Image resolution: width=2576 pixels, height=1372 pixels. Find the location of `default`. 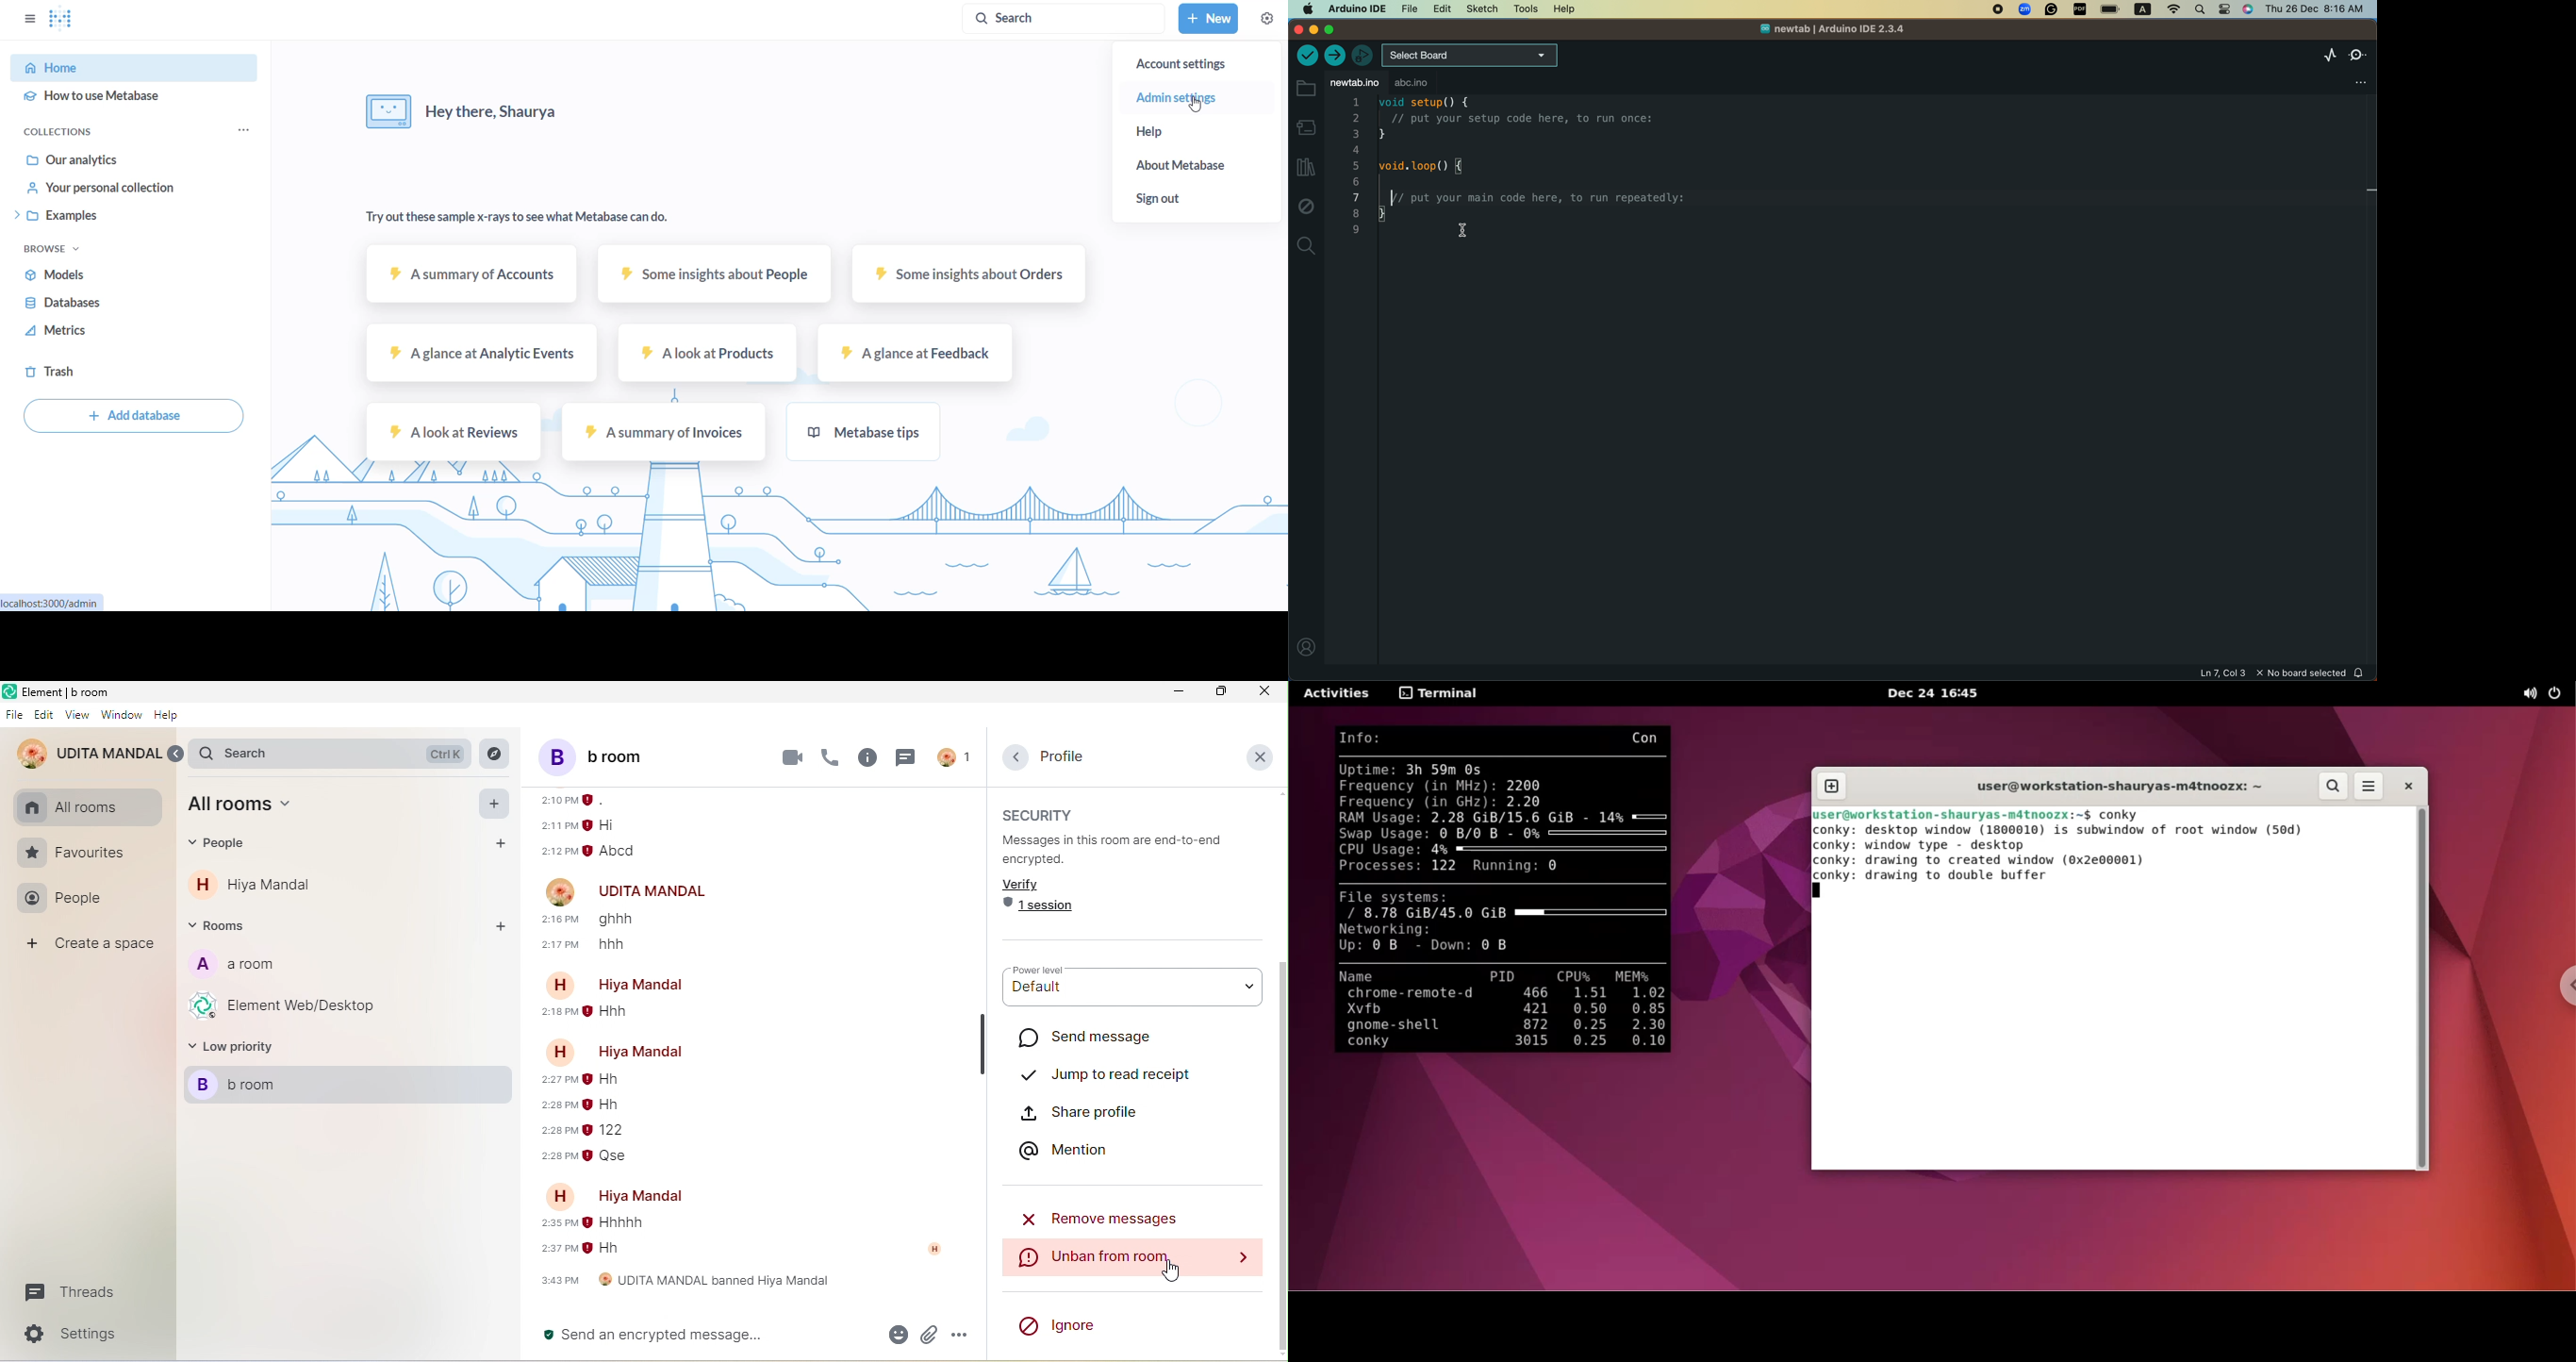

default is located at coordinates (1131, 996).